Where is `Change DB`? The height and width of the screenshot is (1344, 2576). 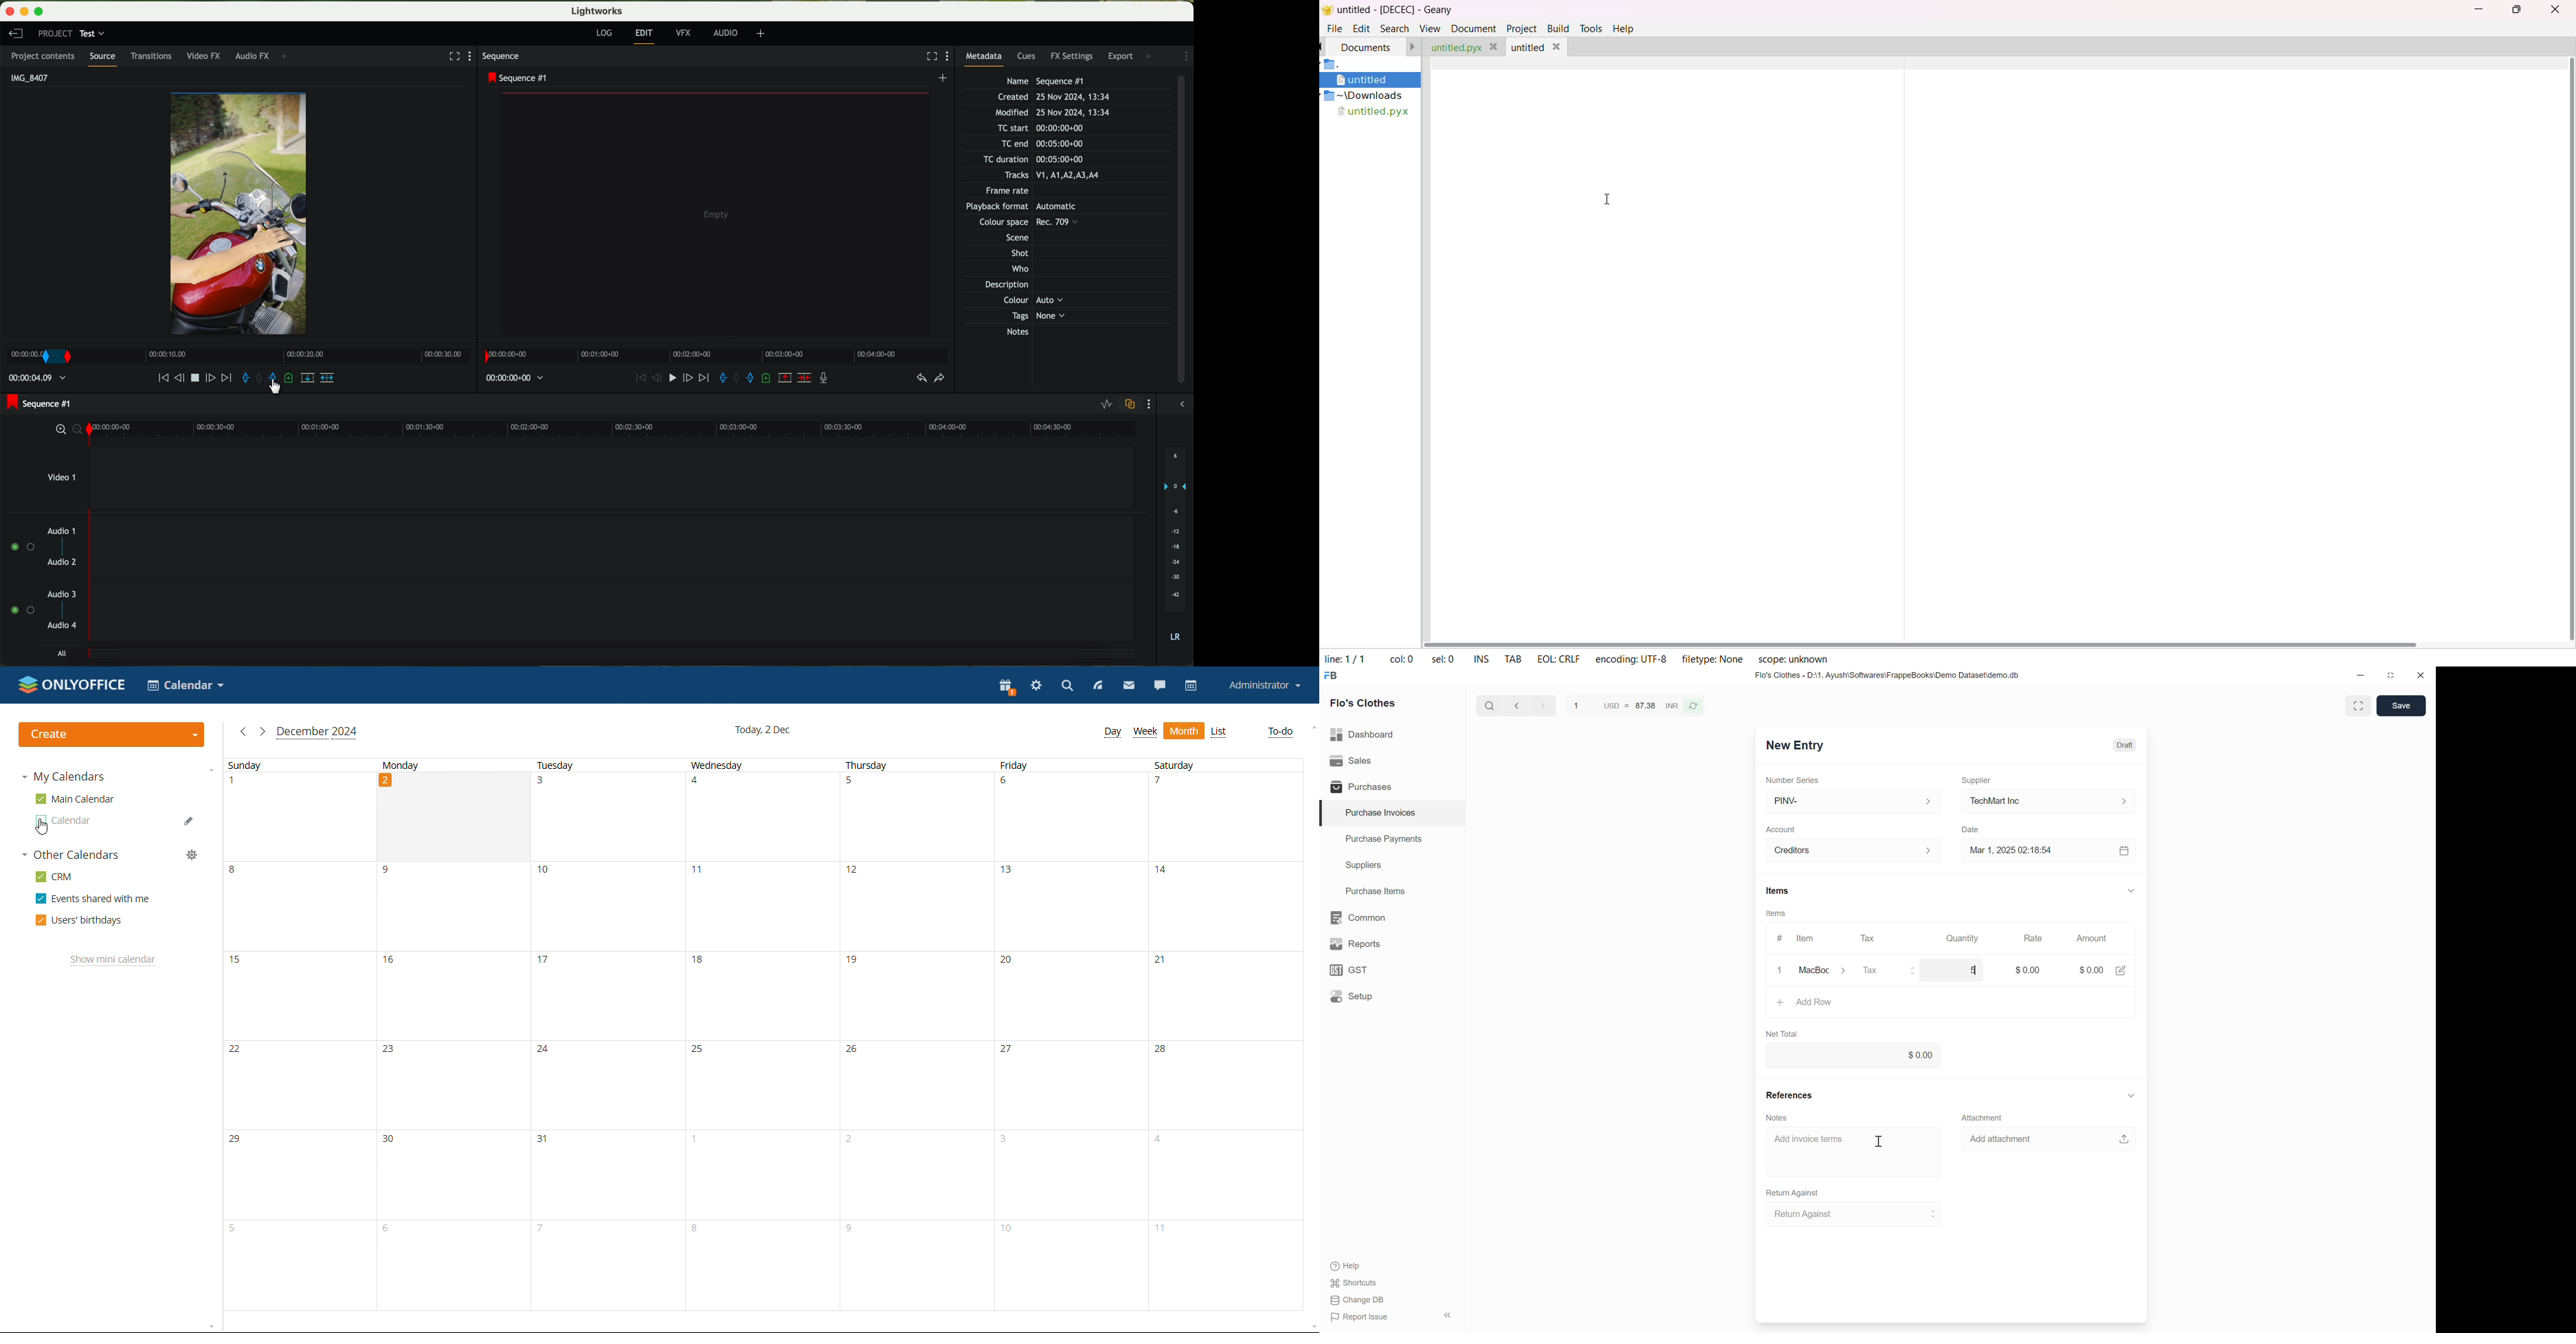
Change DB is located at coordinates (1358, 1300).